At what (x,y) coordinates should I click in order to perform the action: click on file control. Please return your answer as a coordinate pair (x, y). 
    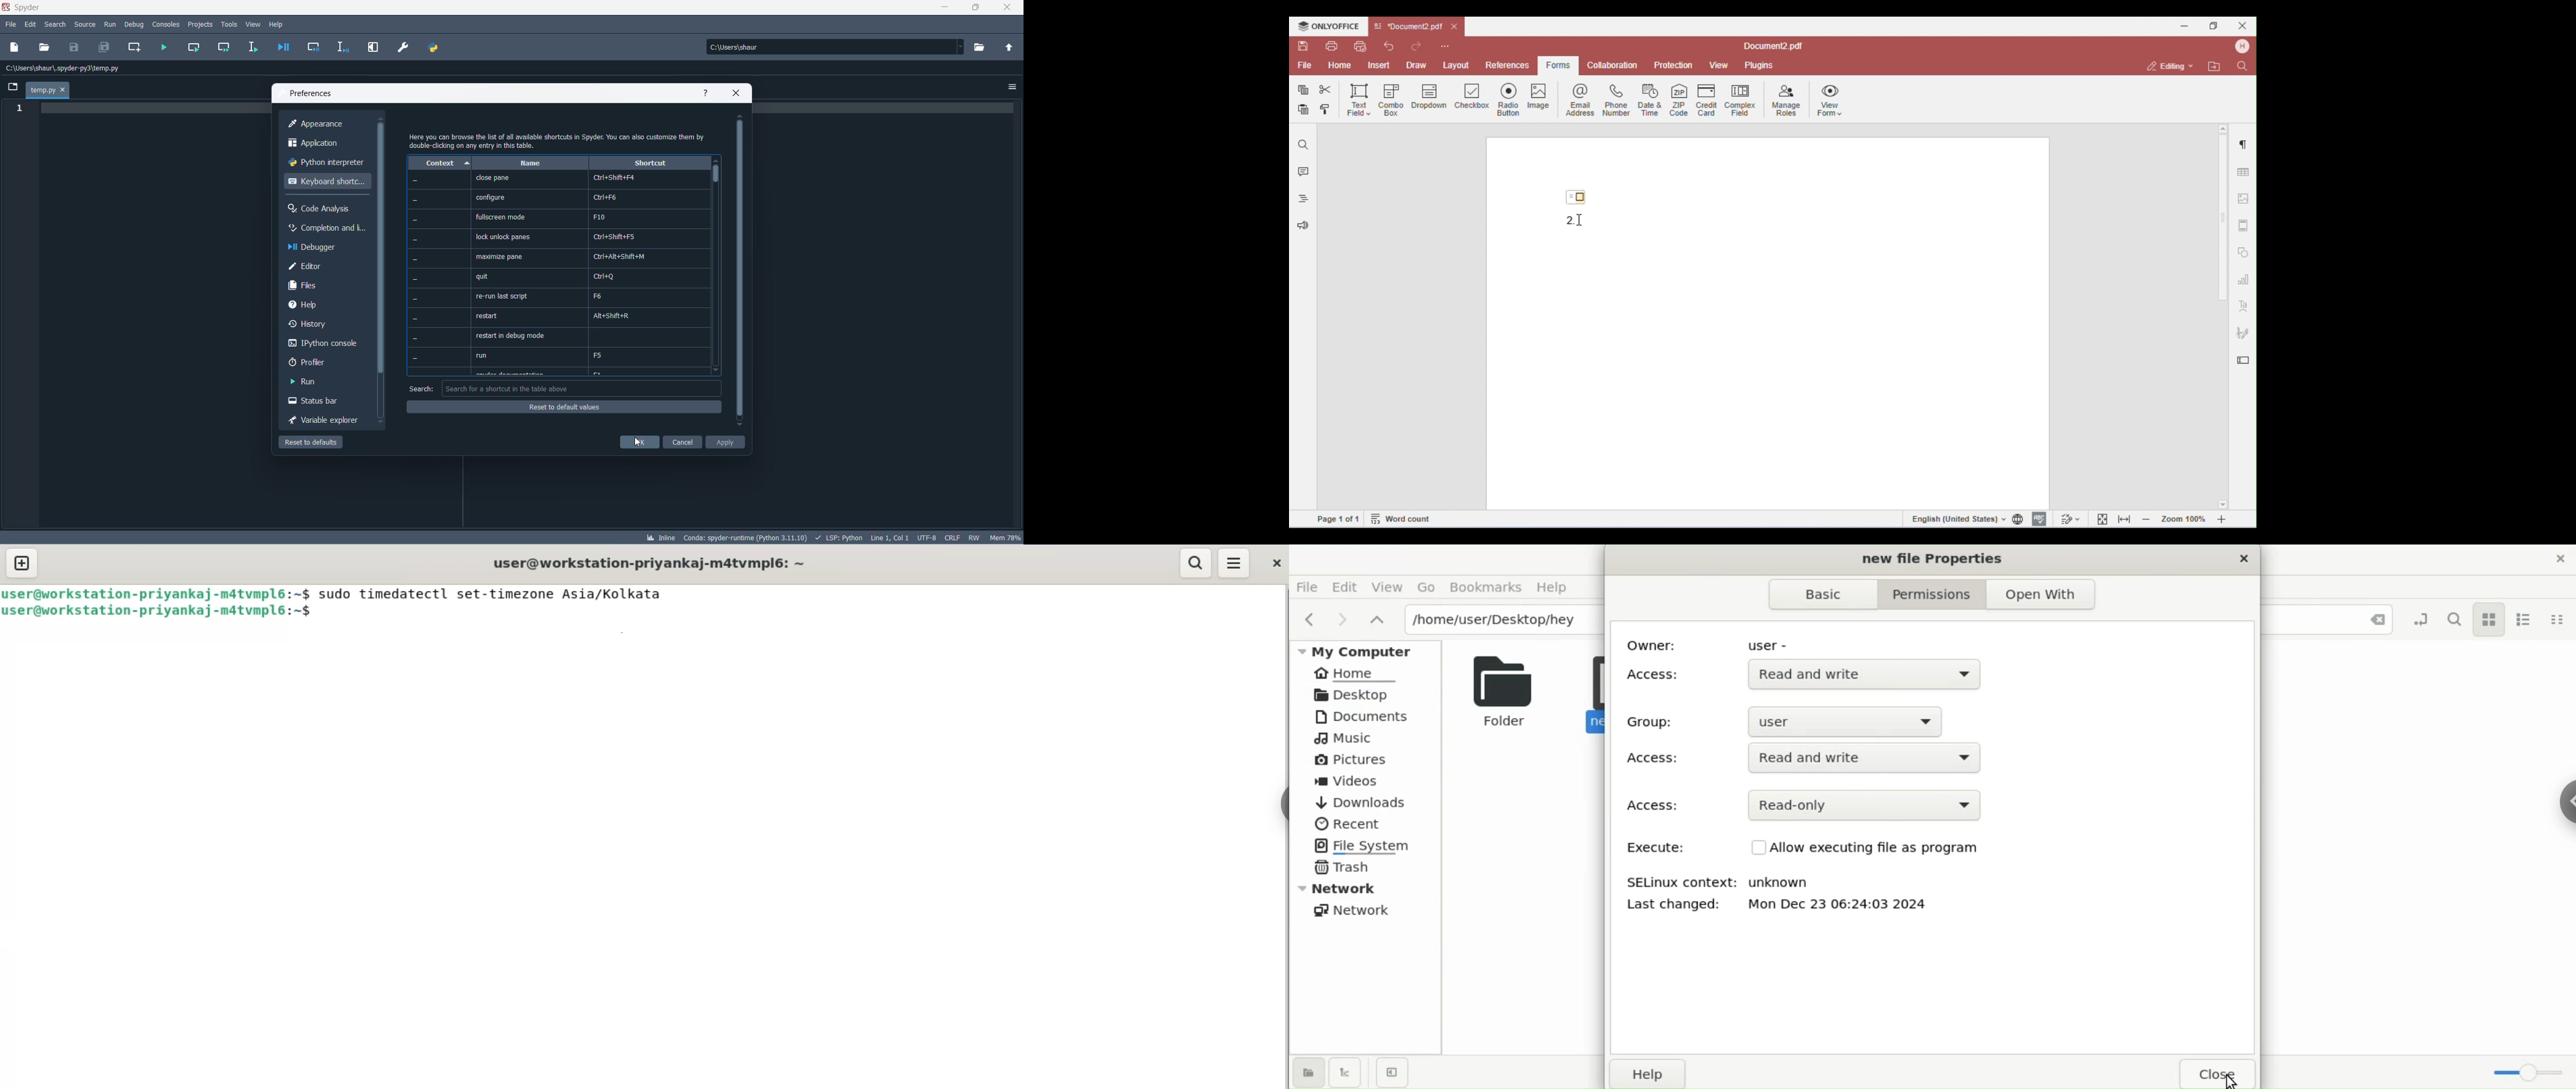
    Looking at the image, I should click on (977, 537).